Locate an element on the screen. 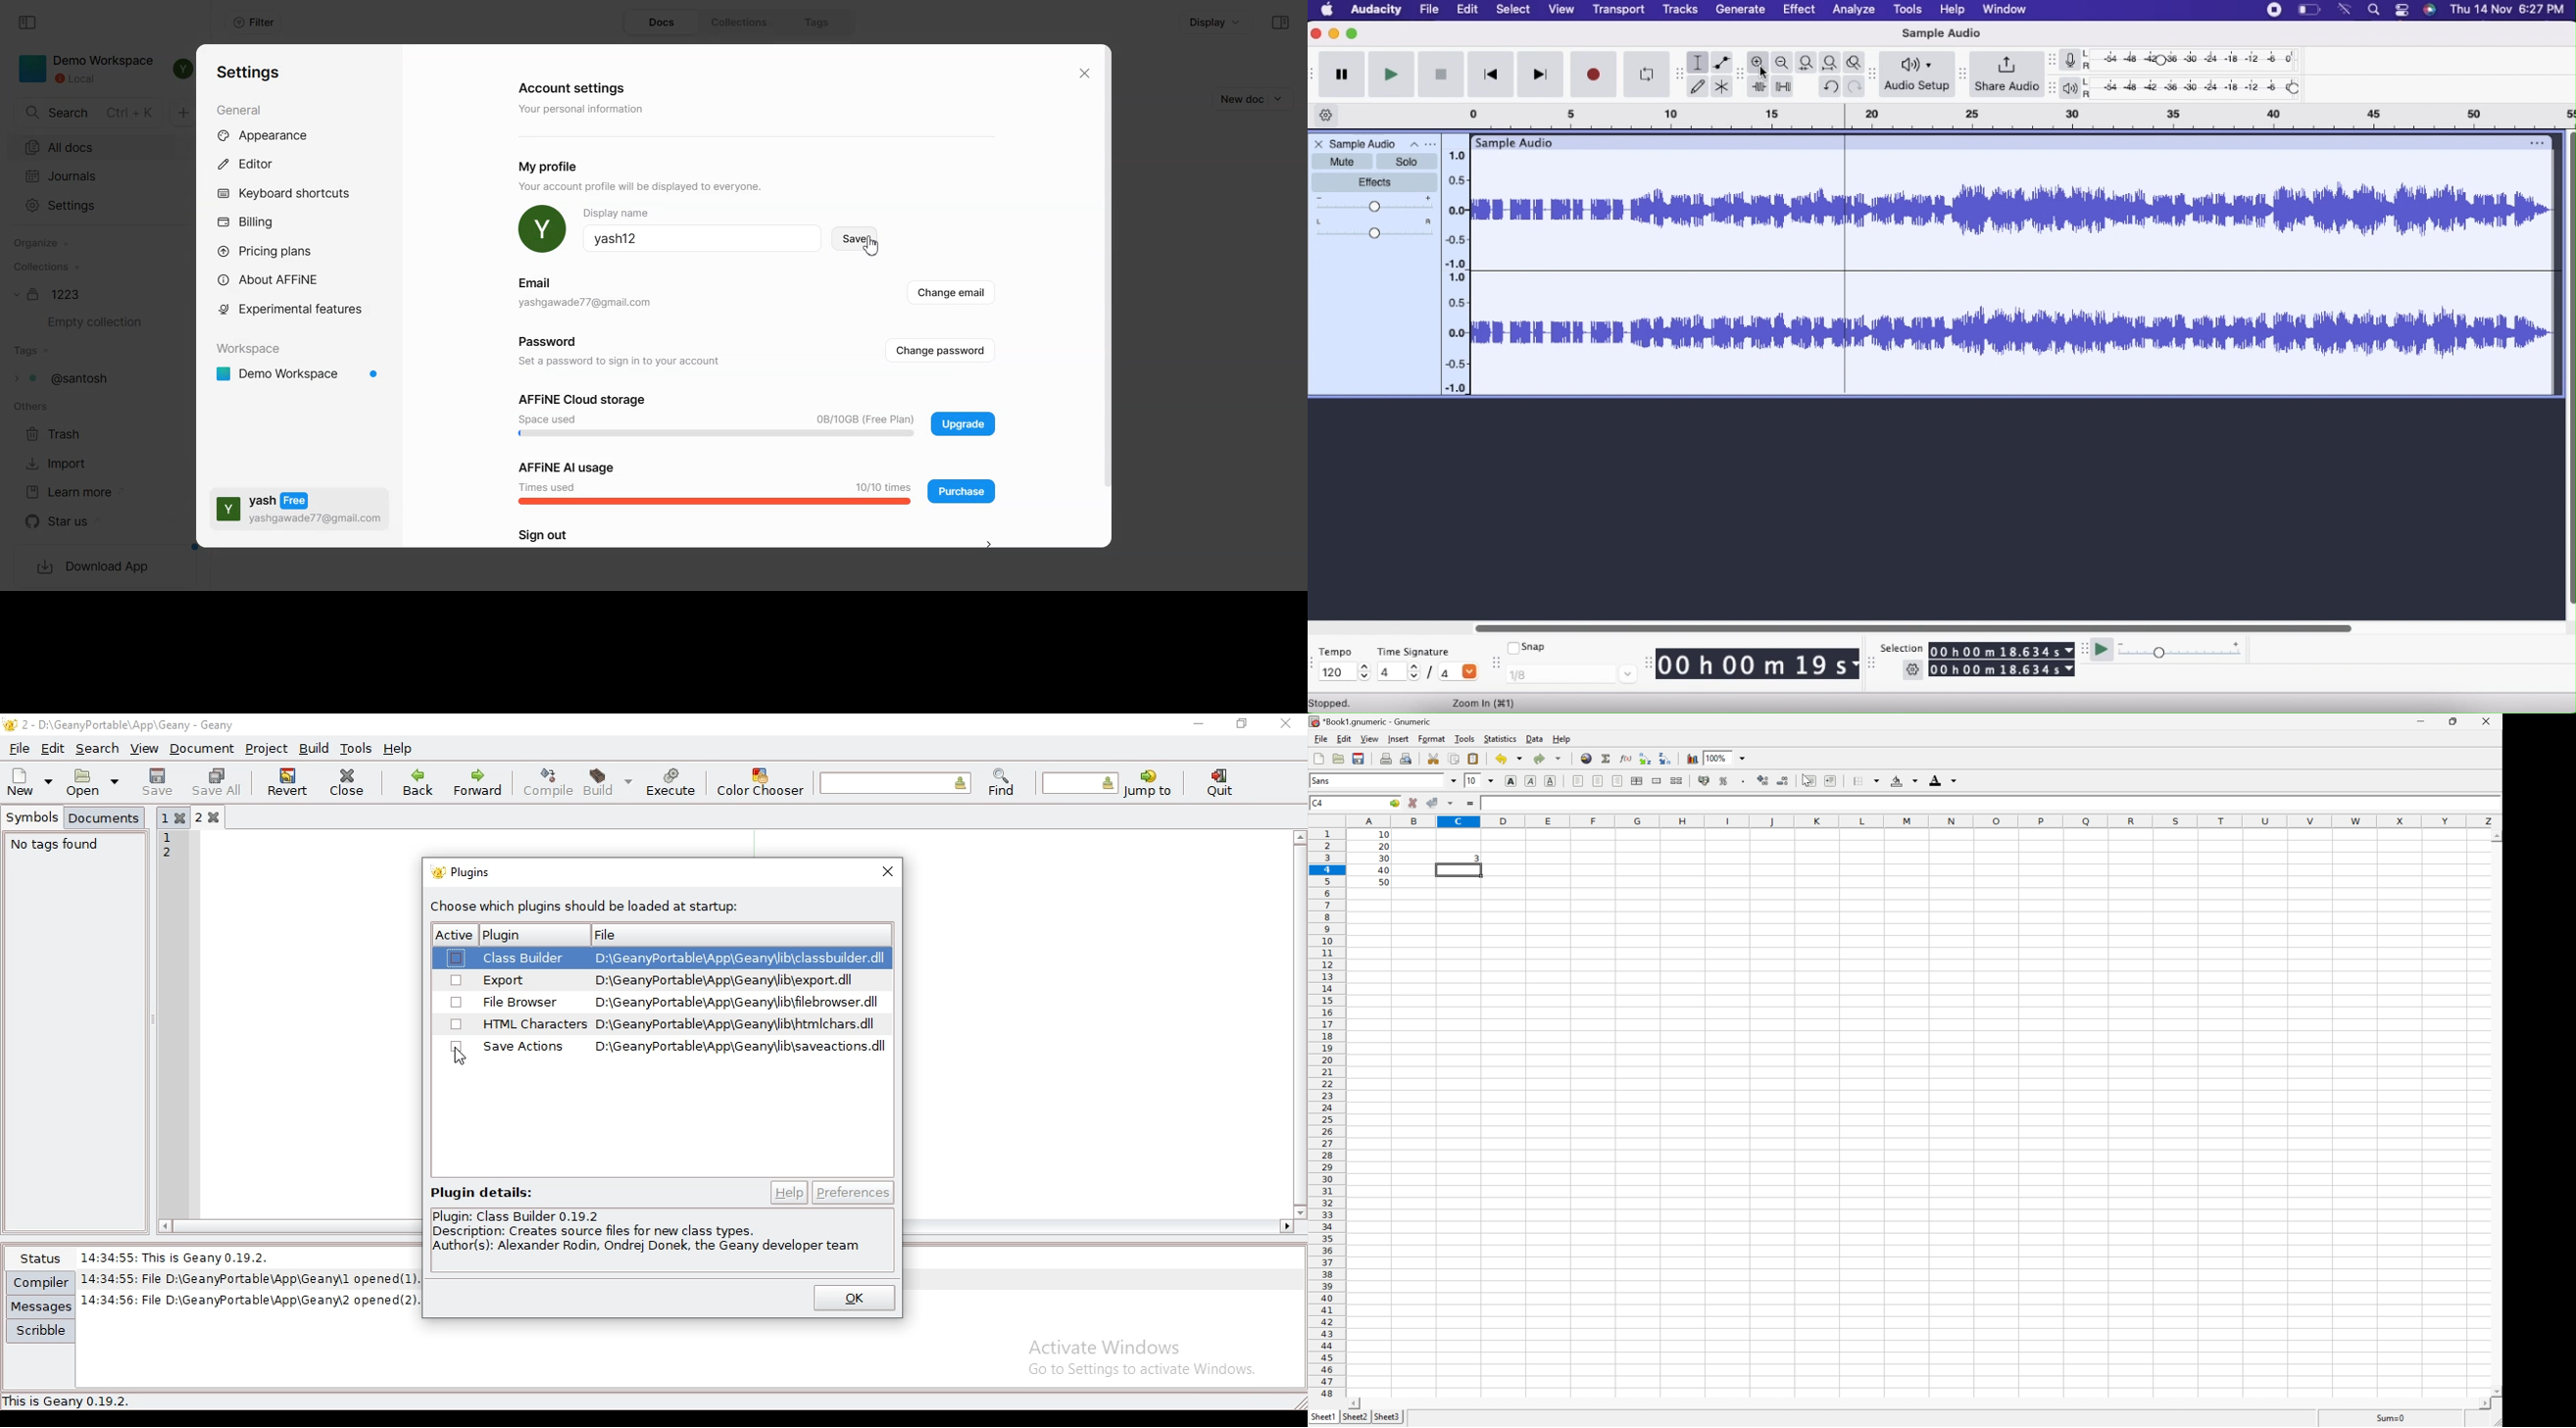 Image resolution: width=2576 pixels, height=1428 pixels. 100% is located at coordinates (1716, 757).